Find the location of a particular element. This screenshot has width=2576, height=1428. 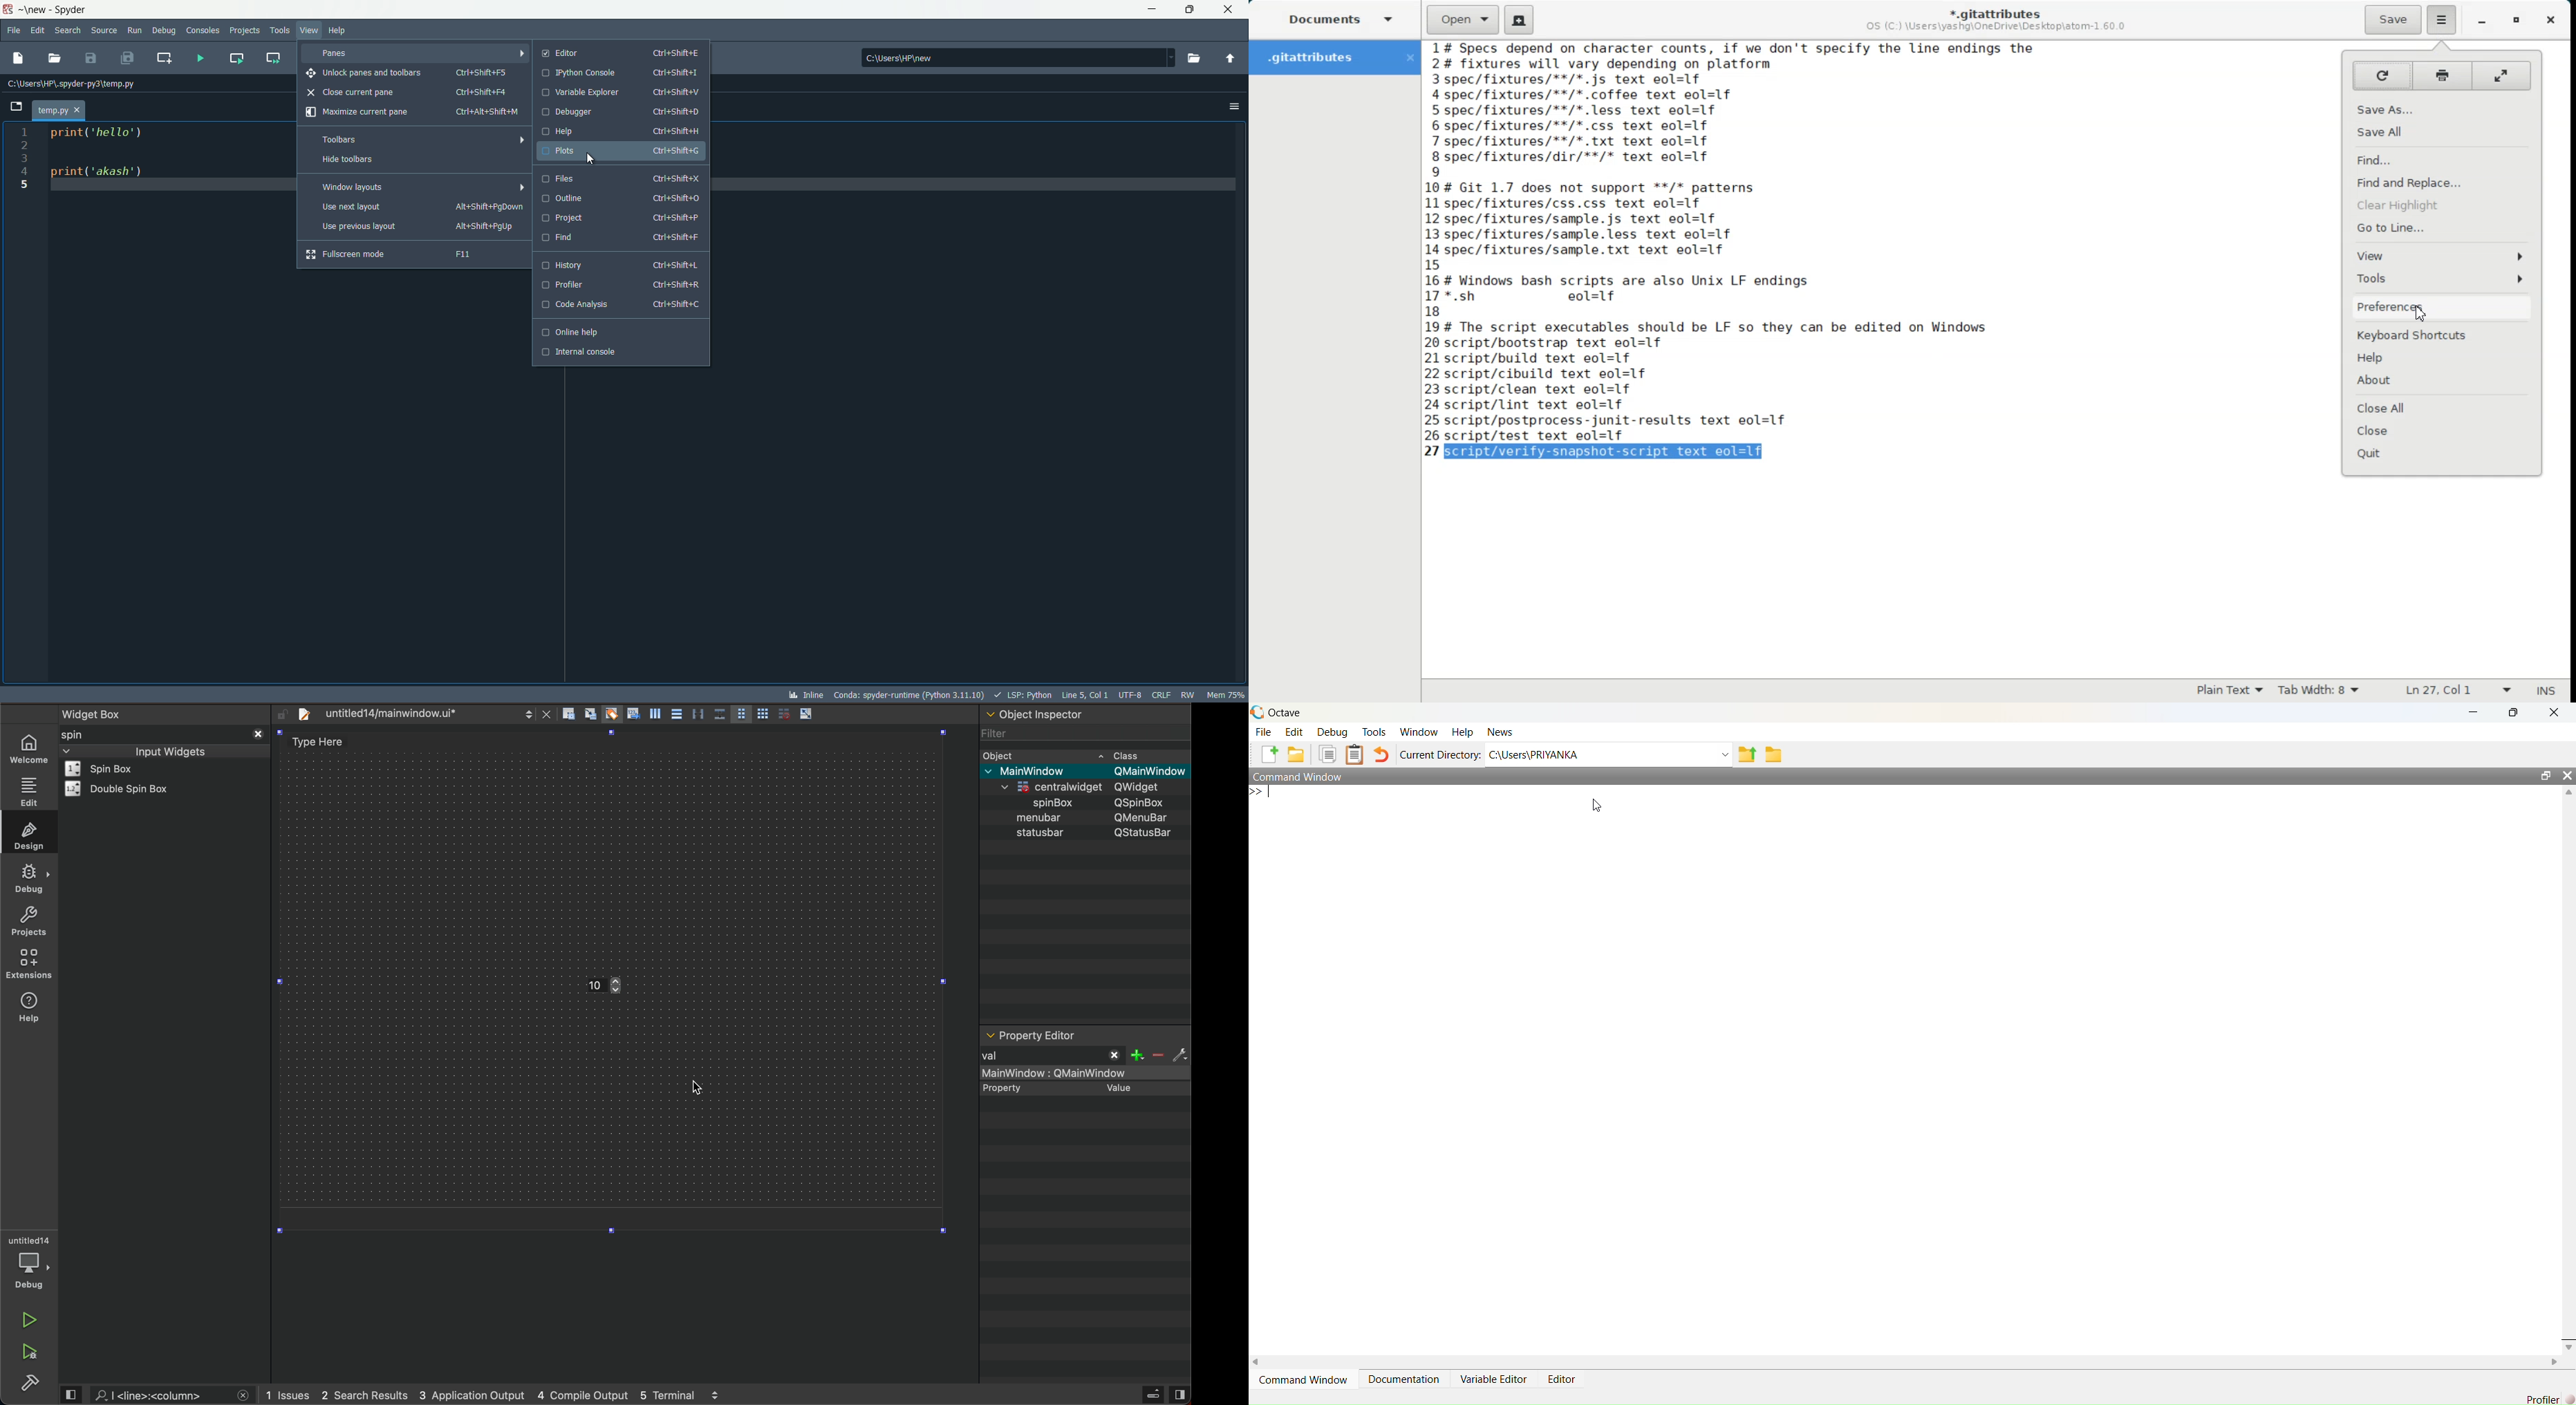

Full screen is located at coordinates (2504, 75).